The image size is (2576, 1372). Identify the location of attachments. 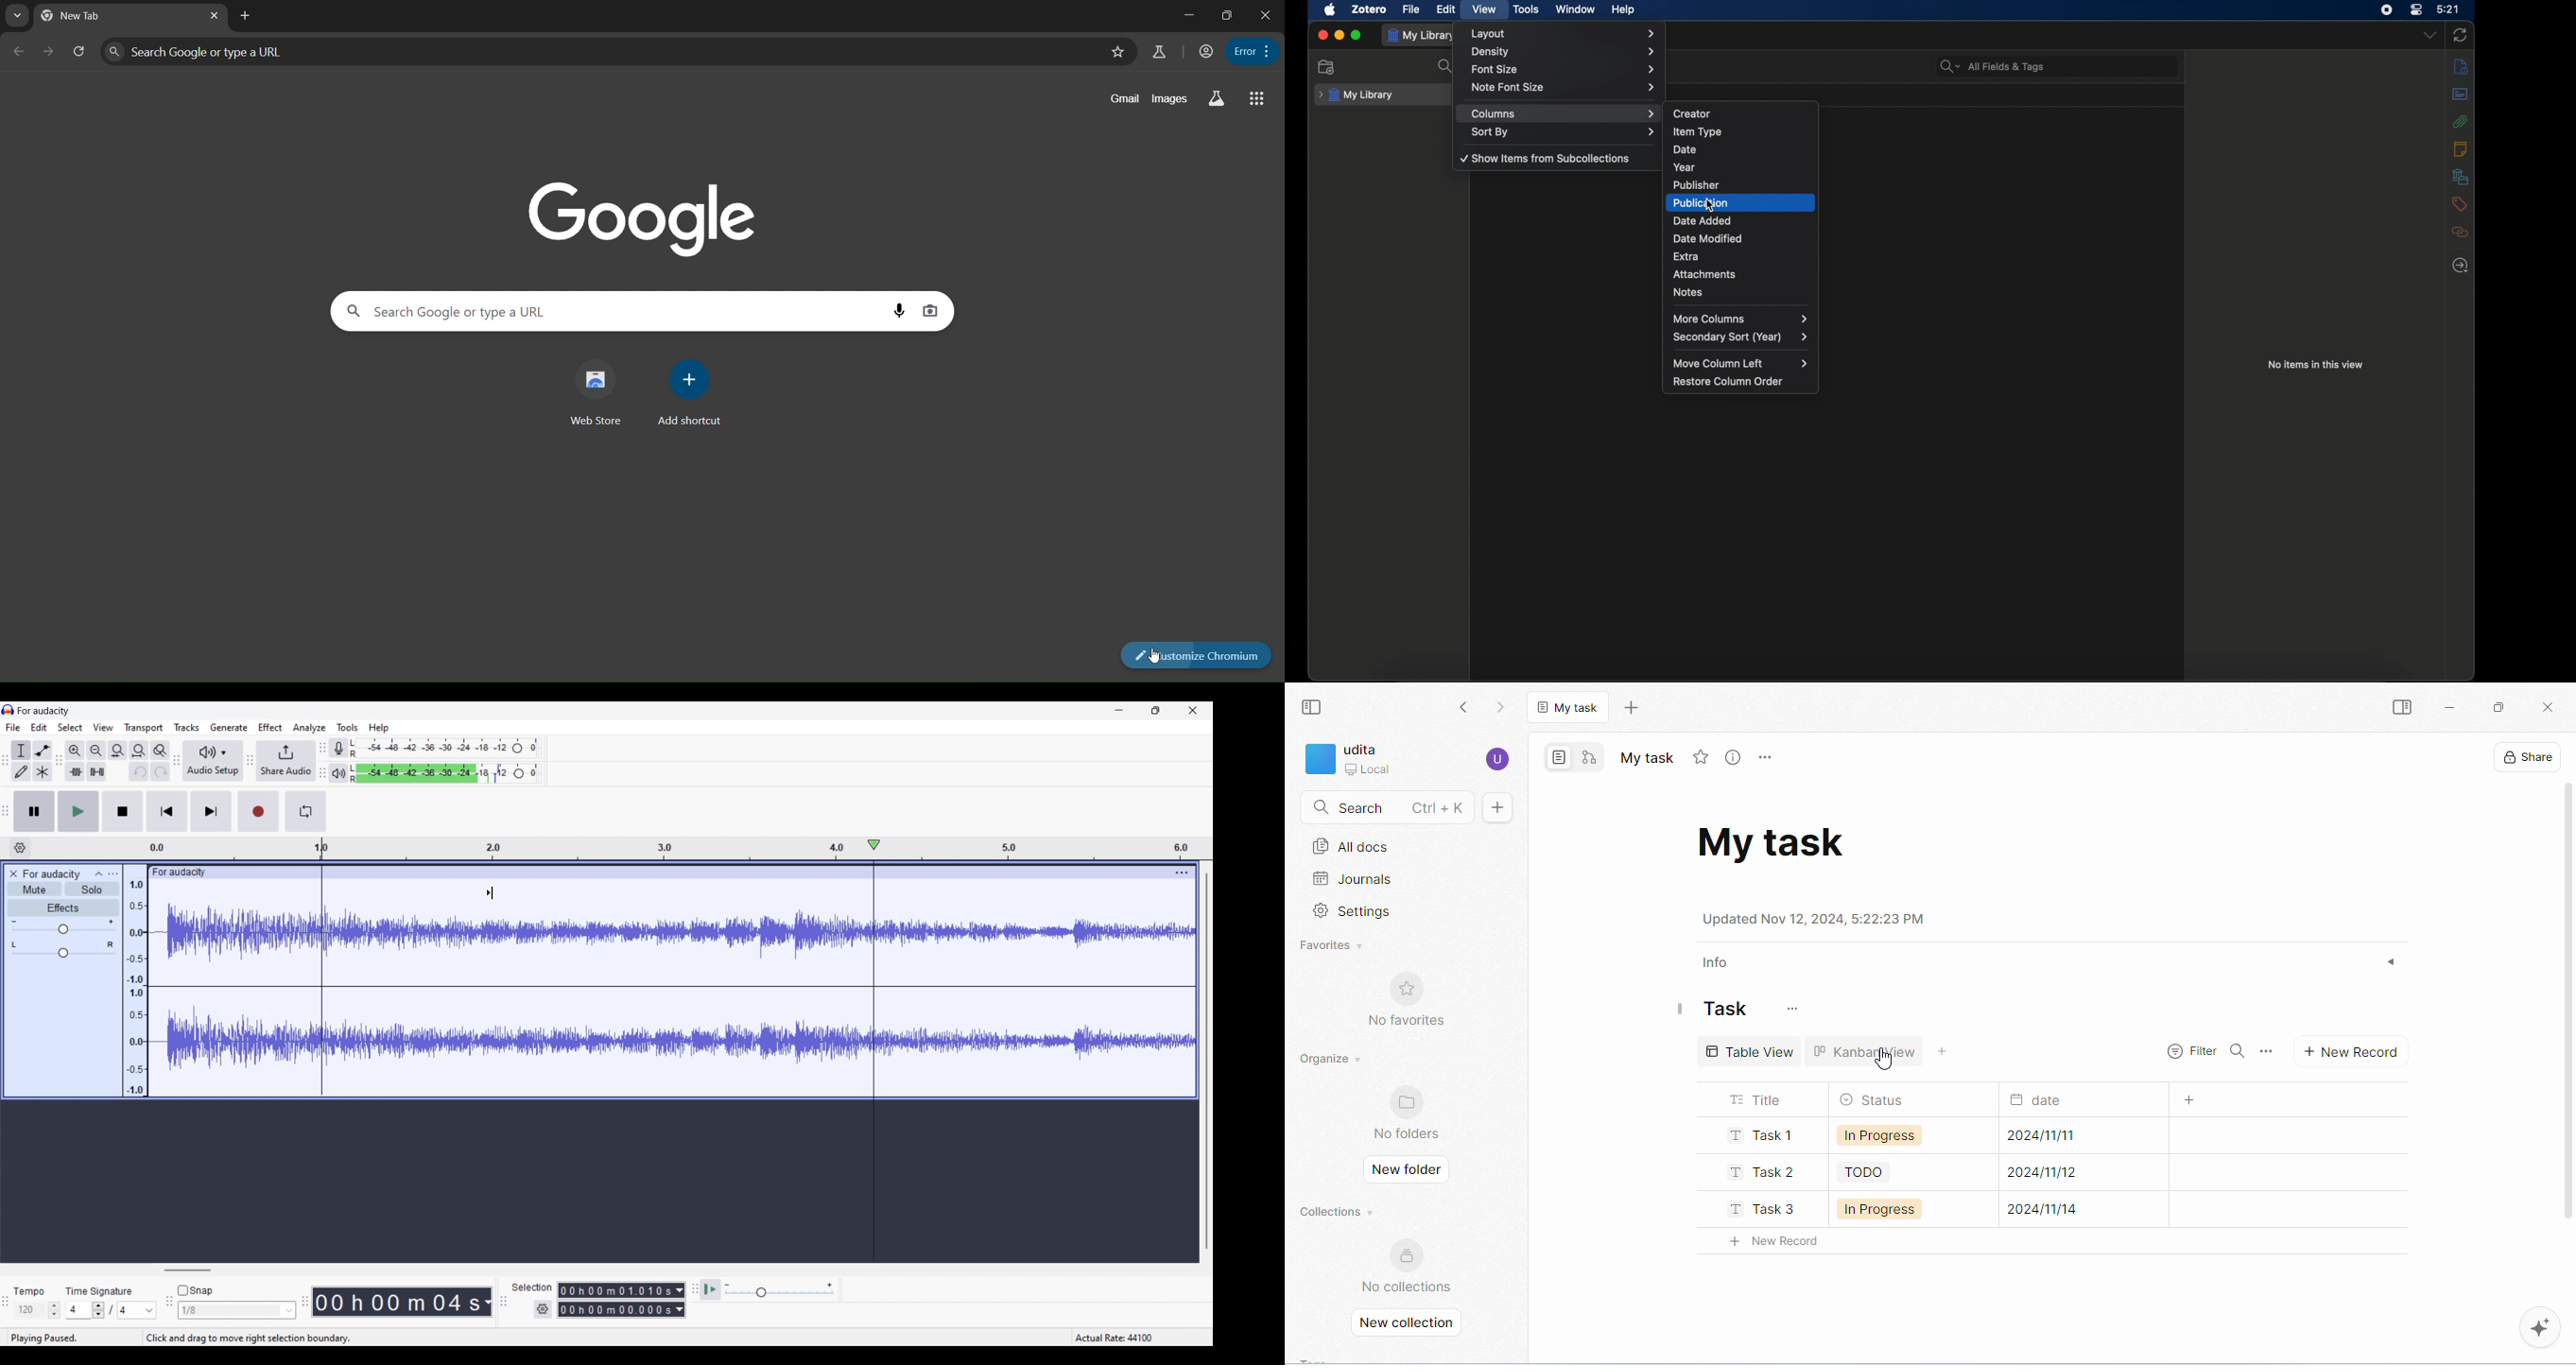
(2461, 121).